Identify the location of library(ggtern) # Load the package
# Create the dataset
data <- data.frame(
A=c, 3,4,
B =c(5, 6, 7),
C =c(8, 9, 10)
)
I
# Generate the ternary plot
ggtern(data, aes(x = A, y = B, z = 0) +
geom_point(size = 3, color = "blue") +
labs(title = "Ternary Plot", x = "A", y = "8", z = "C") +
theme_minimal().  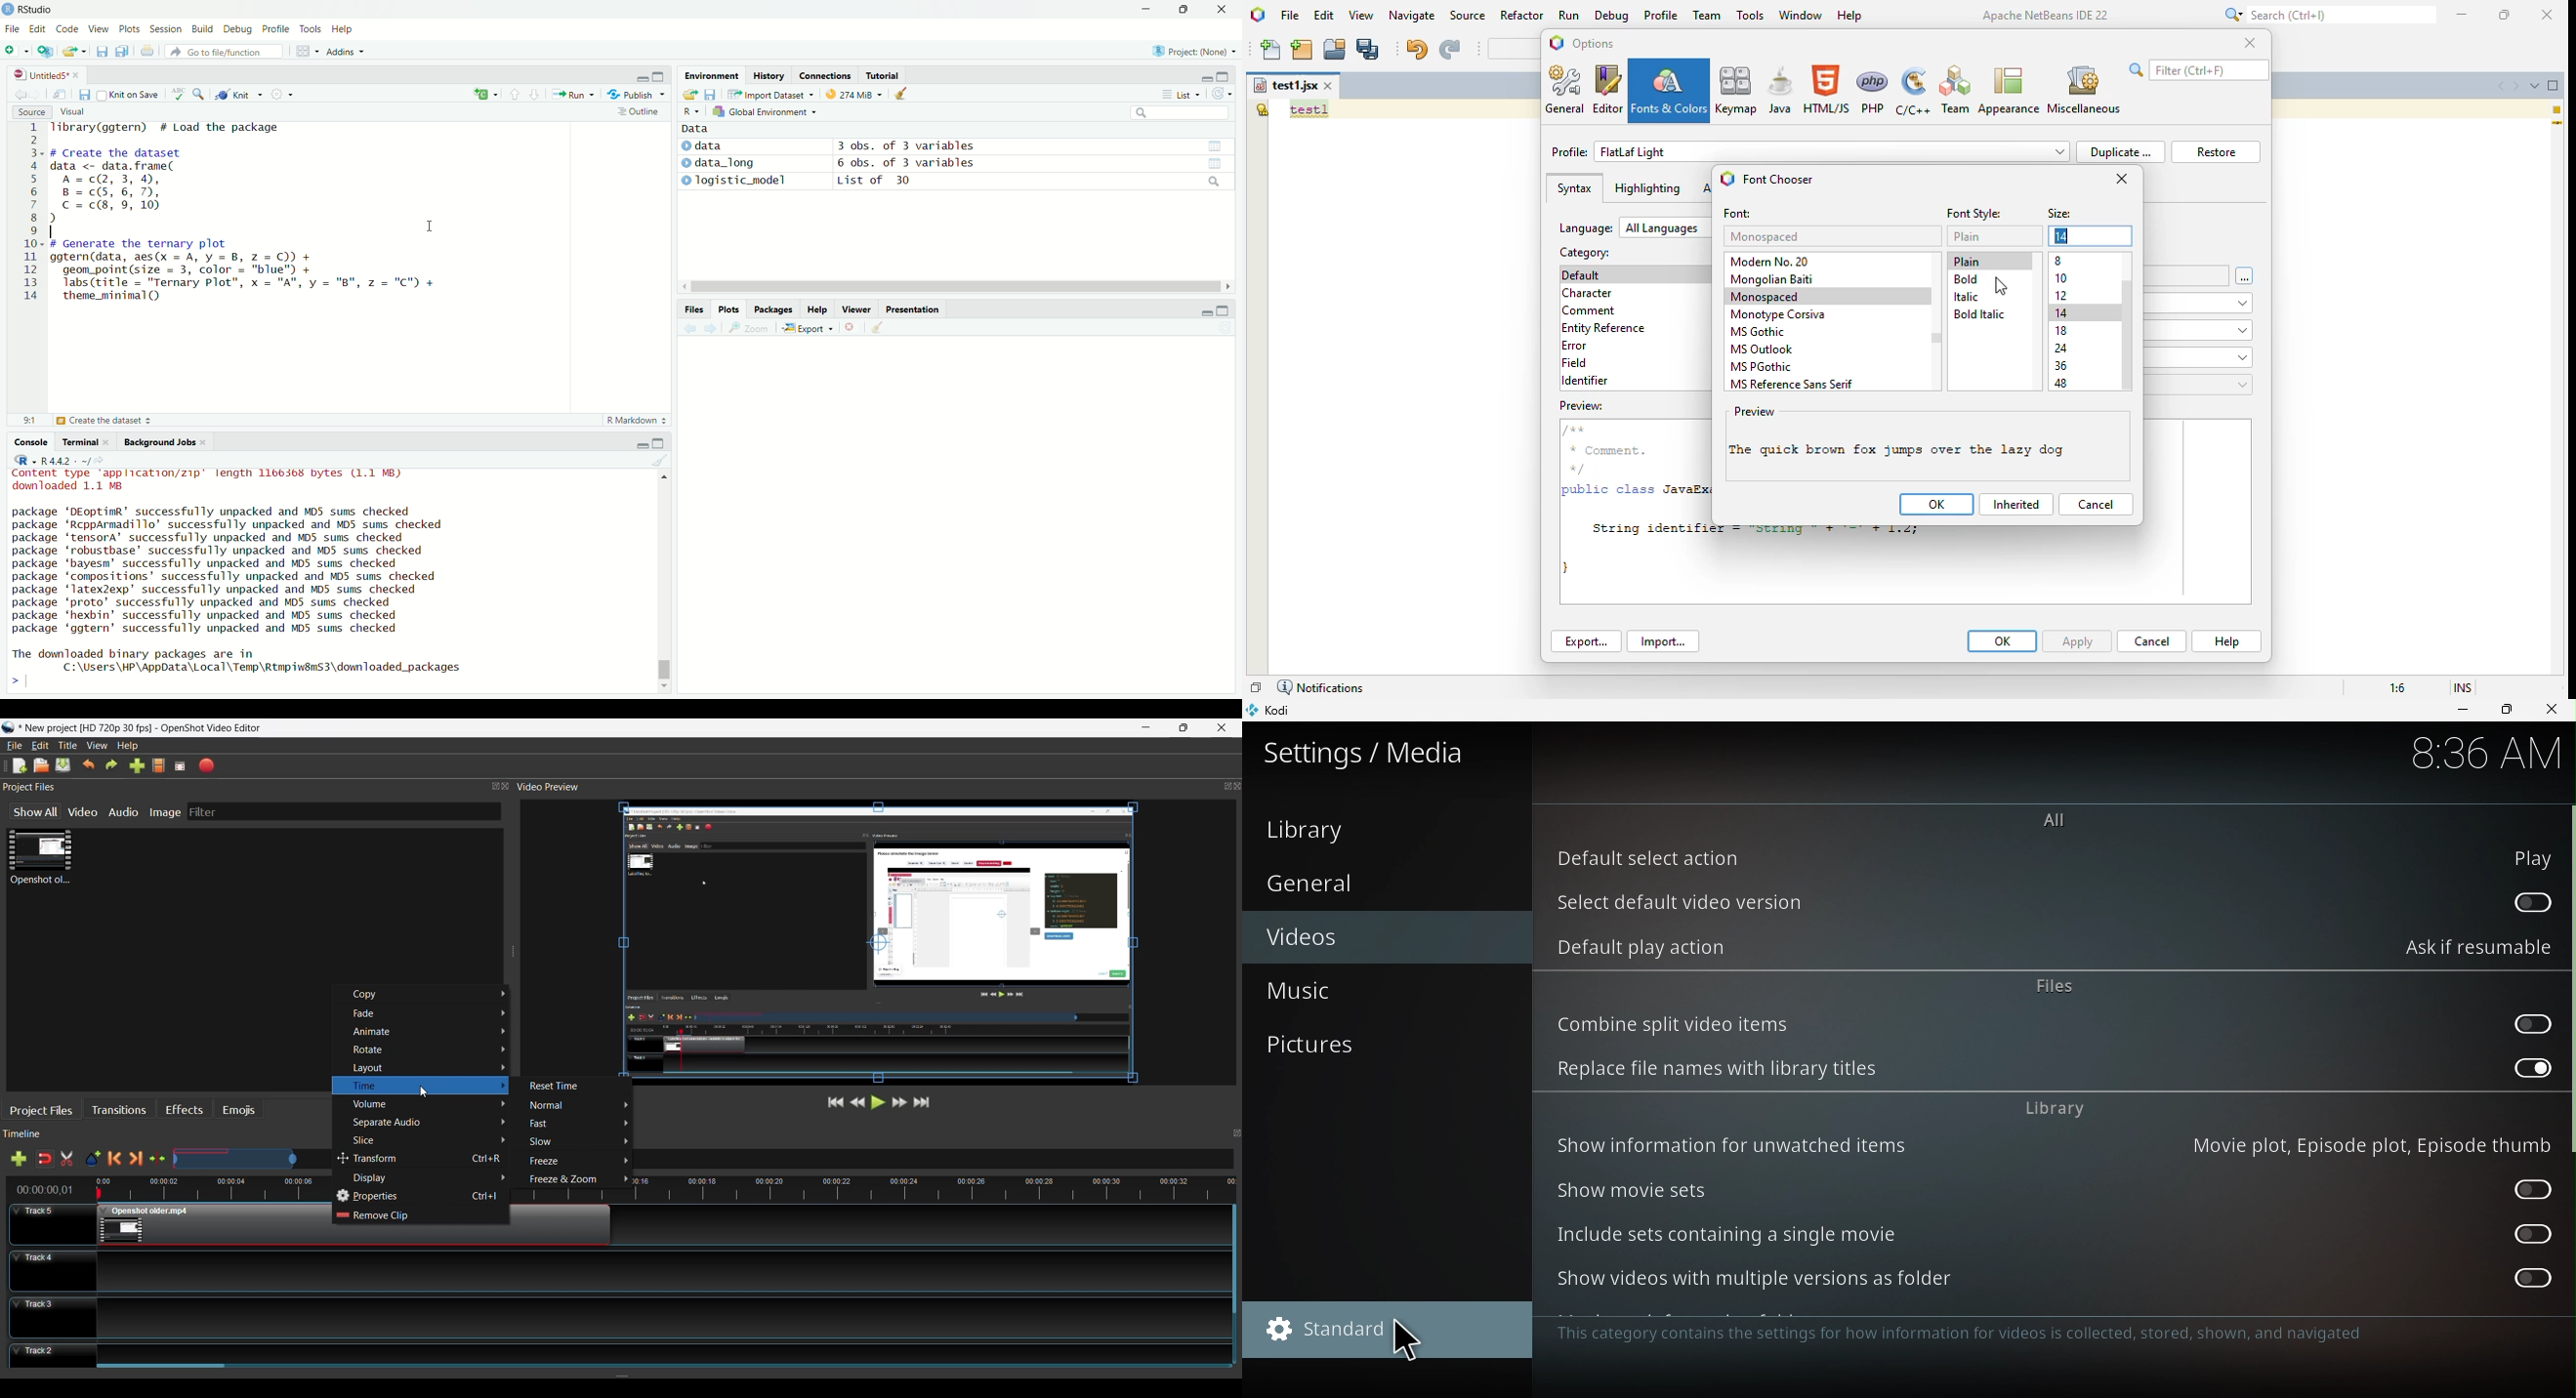
(254, 217).